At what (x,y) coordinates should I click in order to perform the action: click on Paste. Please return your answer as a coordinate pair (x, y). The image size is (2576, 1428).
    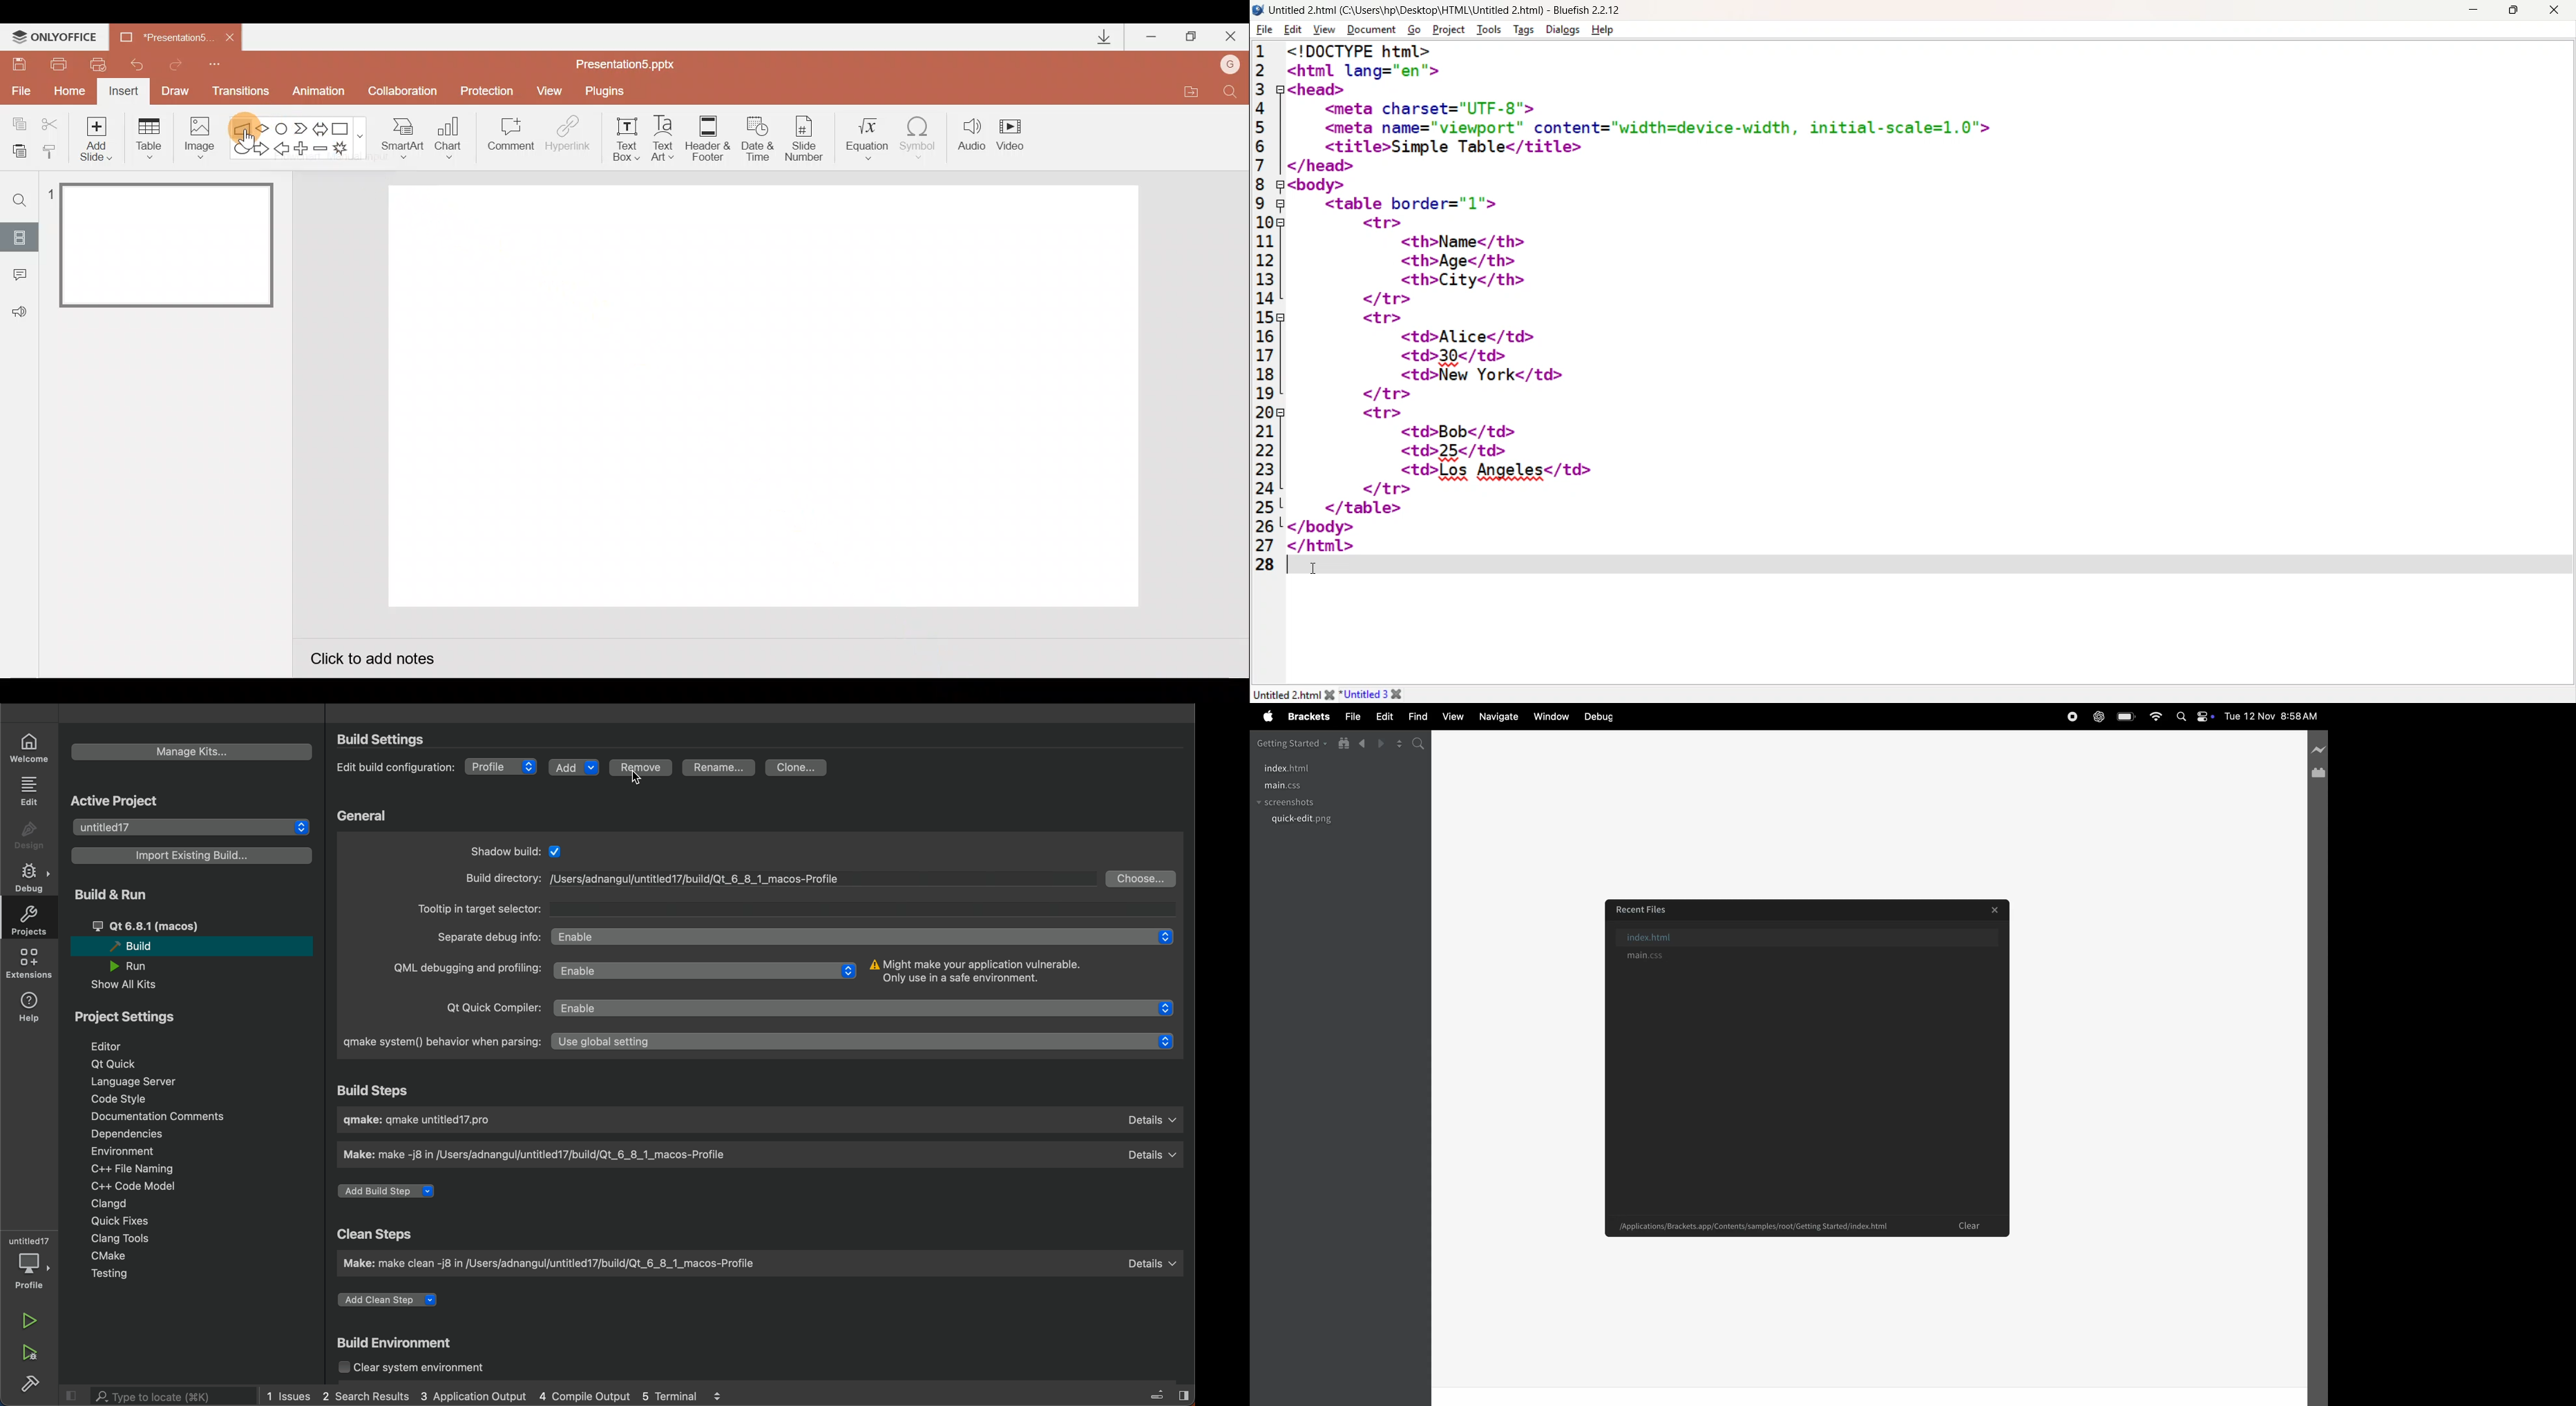
    Looking at the image, I should click on (16, 150).